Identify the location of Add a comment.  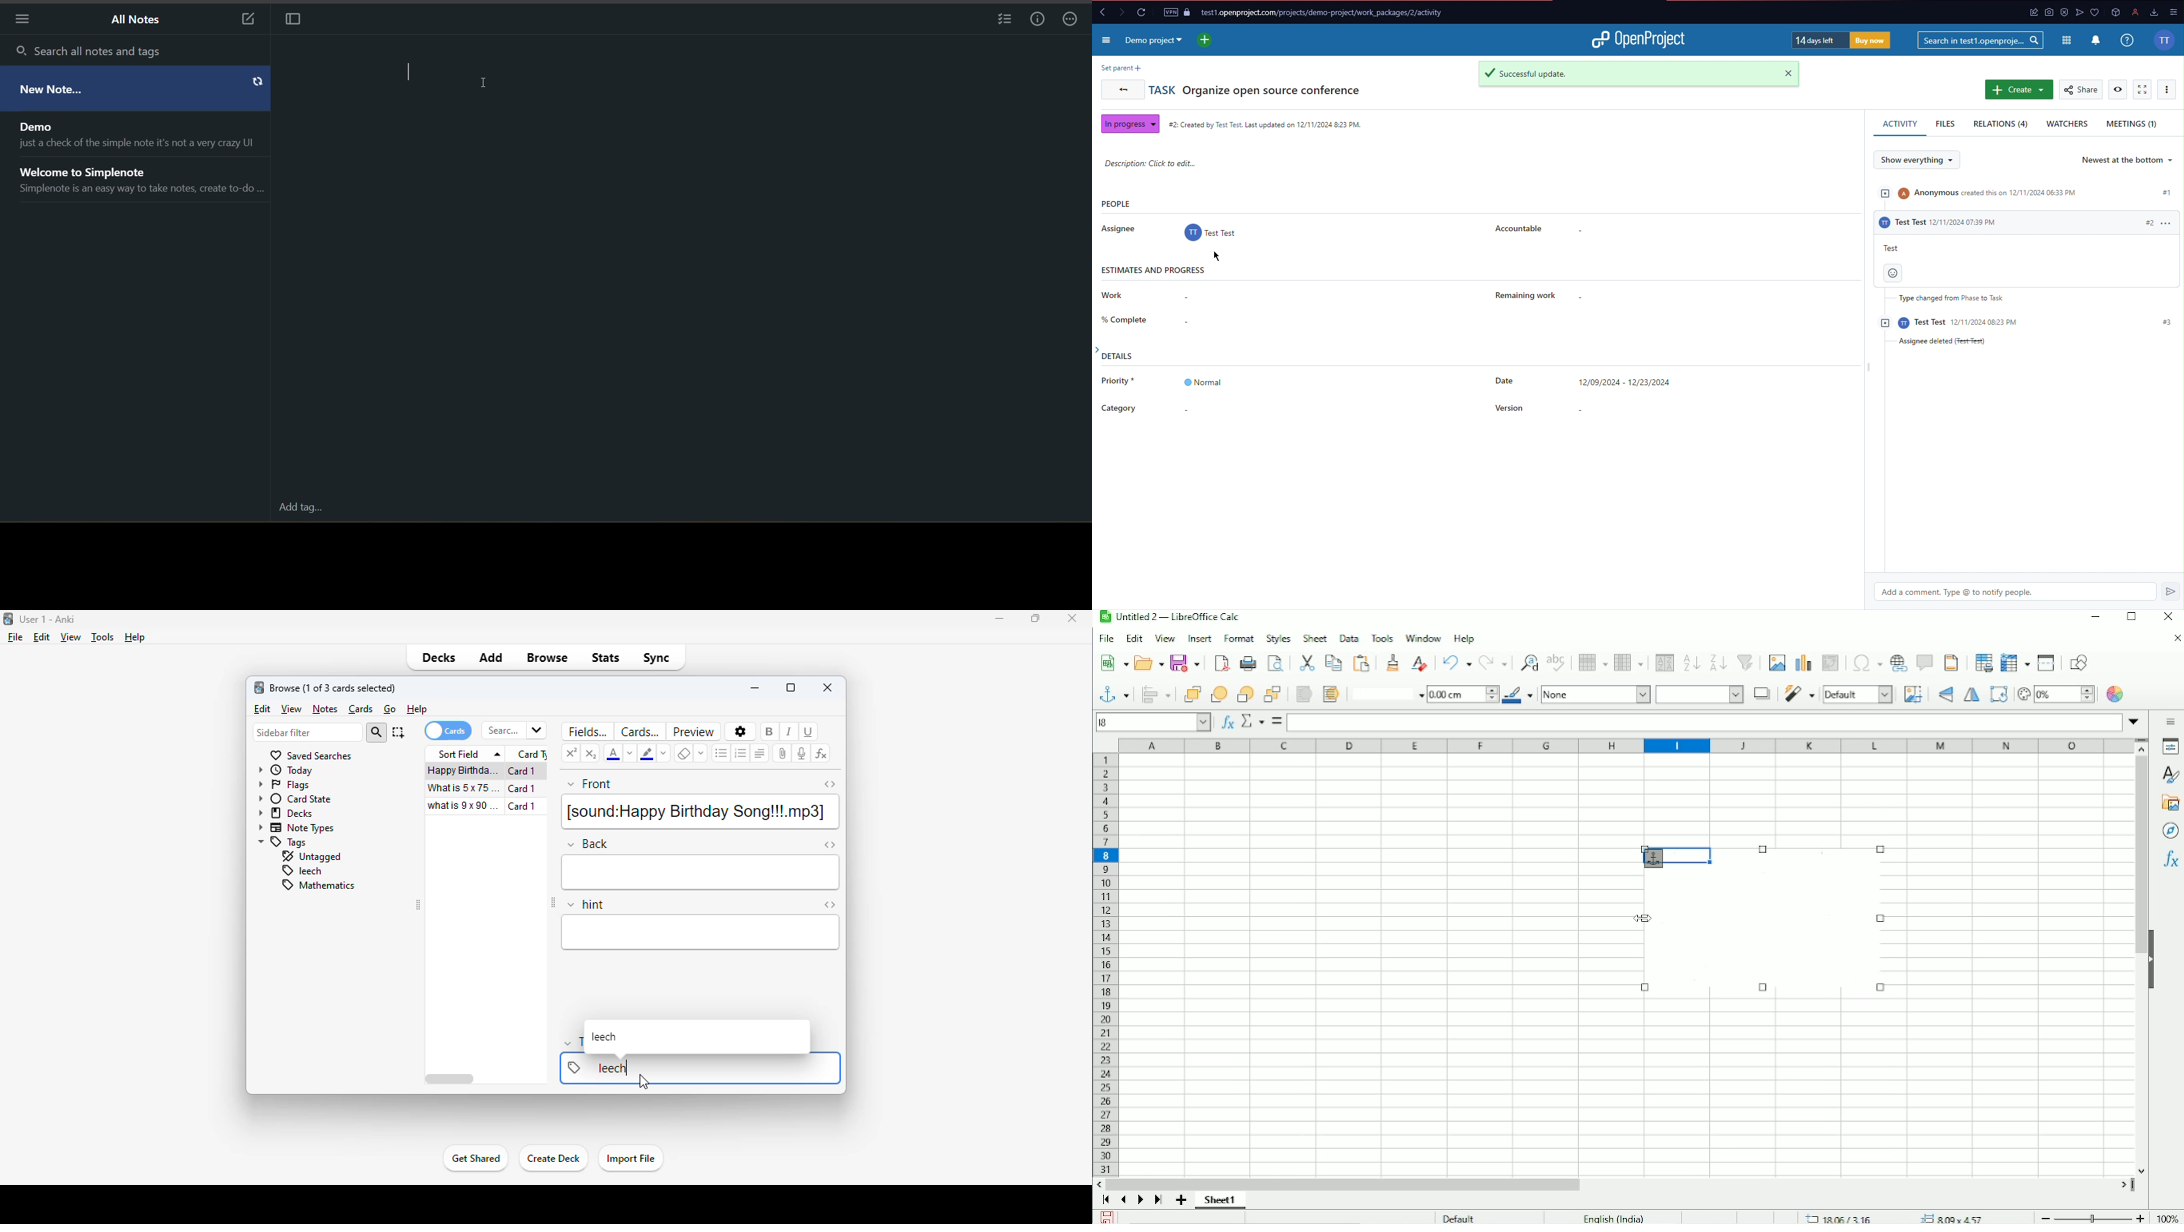
(2031, 592).